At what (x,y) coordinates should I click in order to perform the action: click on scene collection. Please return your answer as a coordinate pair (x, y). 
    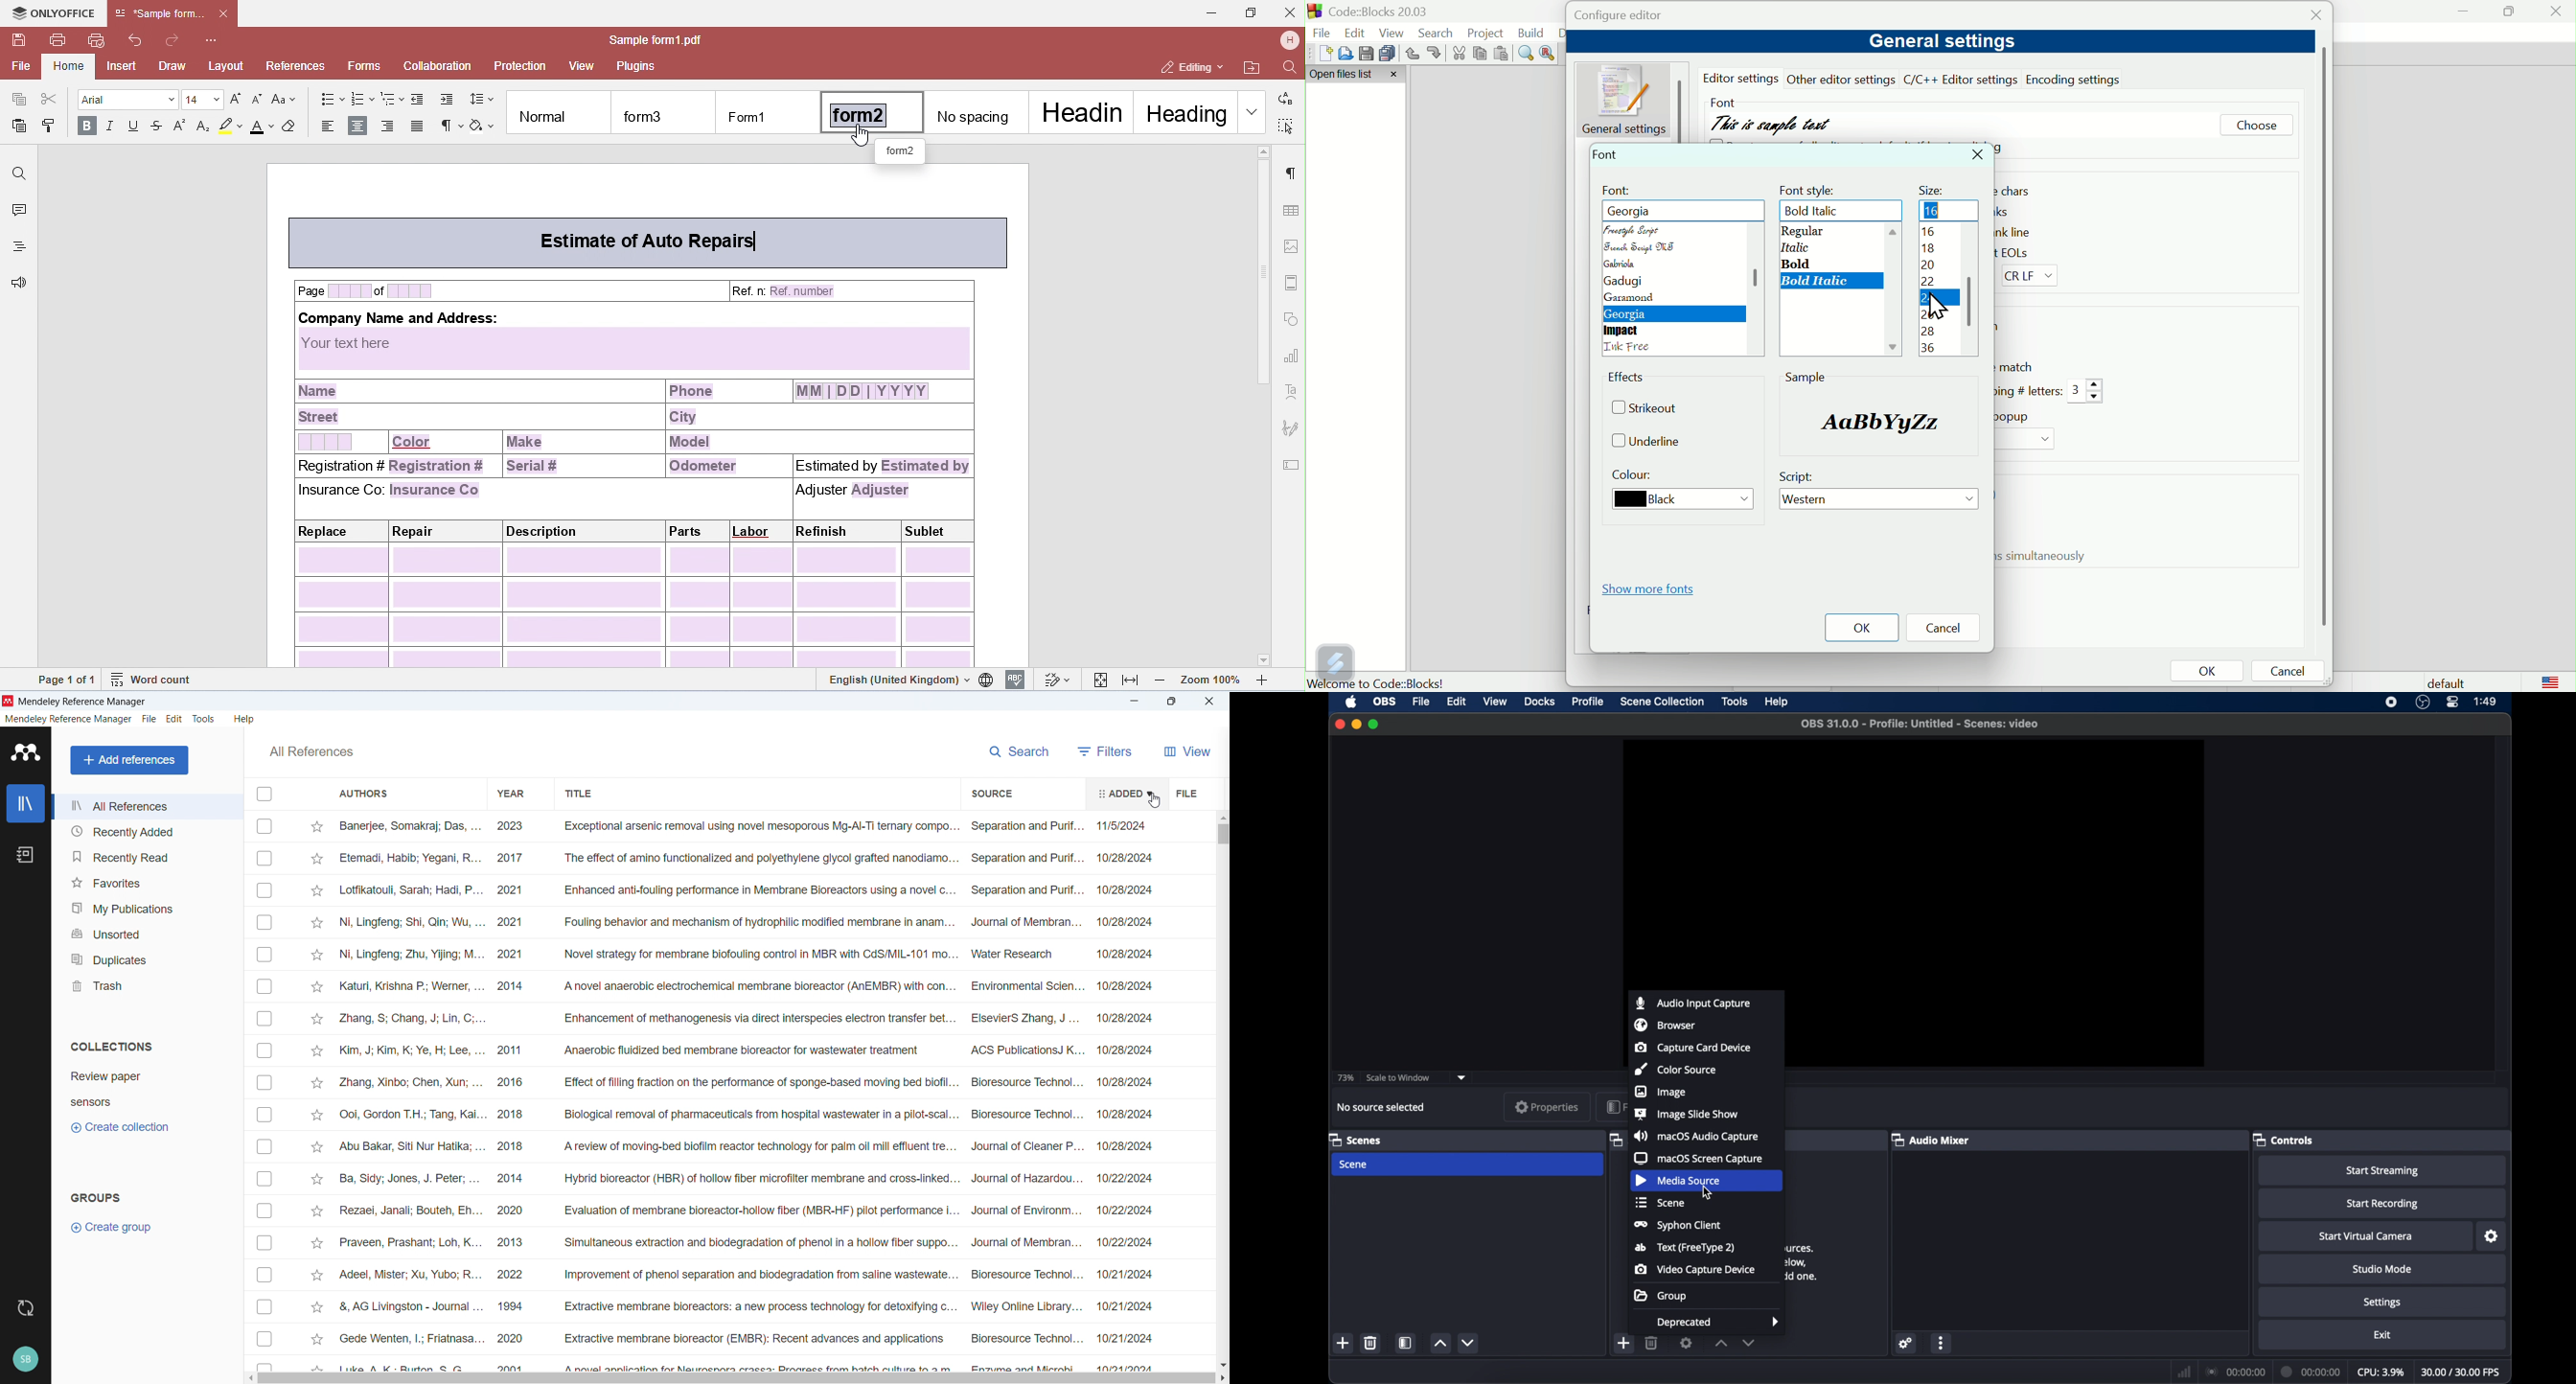
    Looking at the image, I should click on (1662, 701).